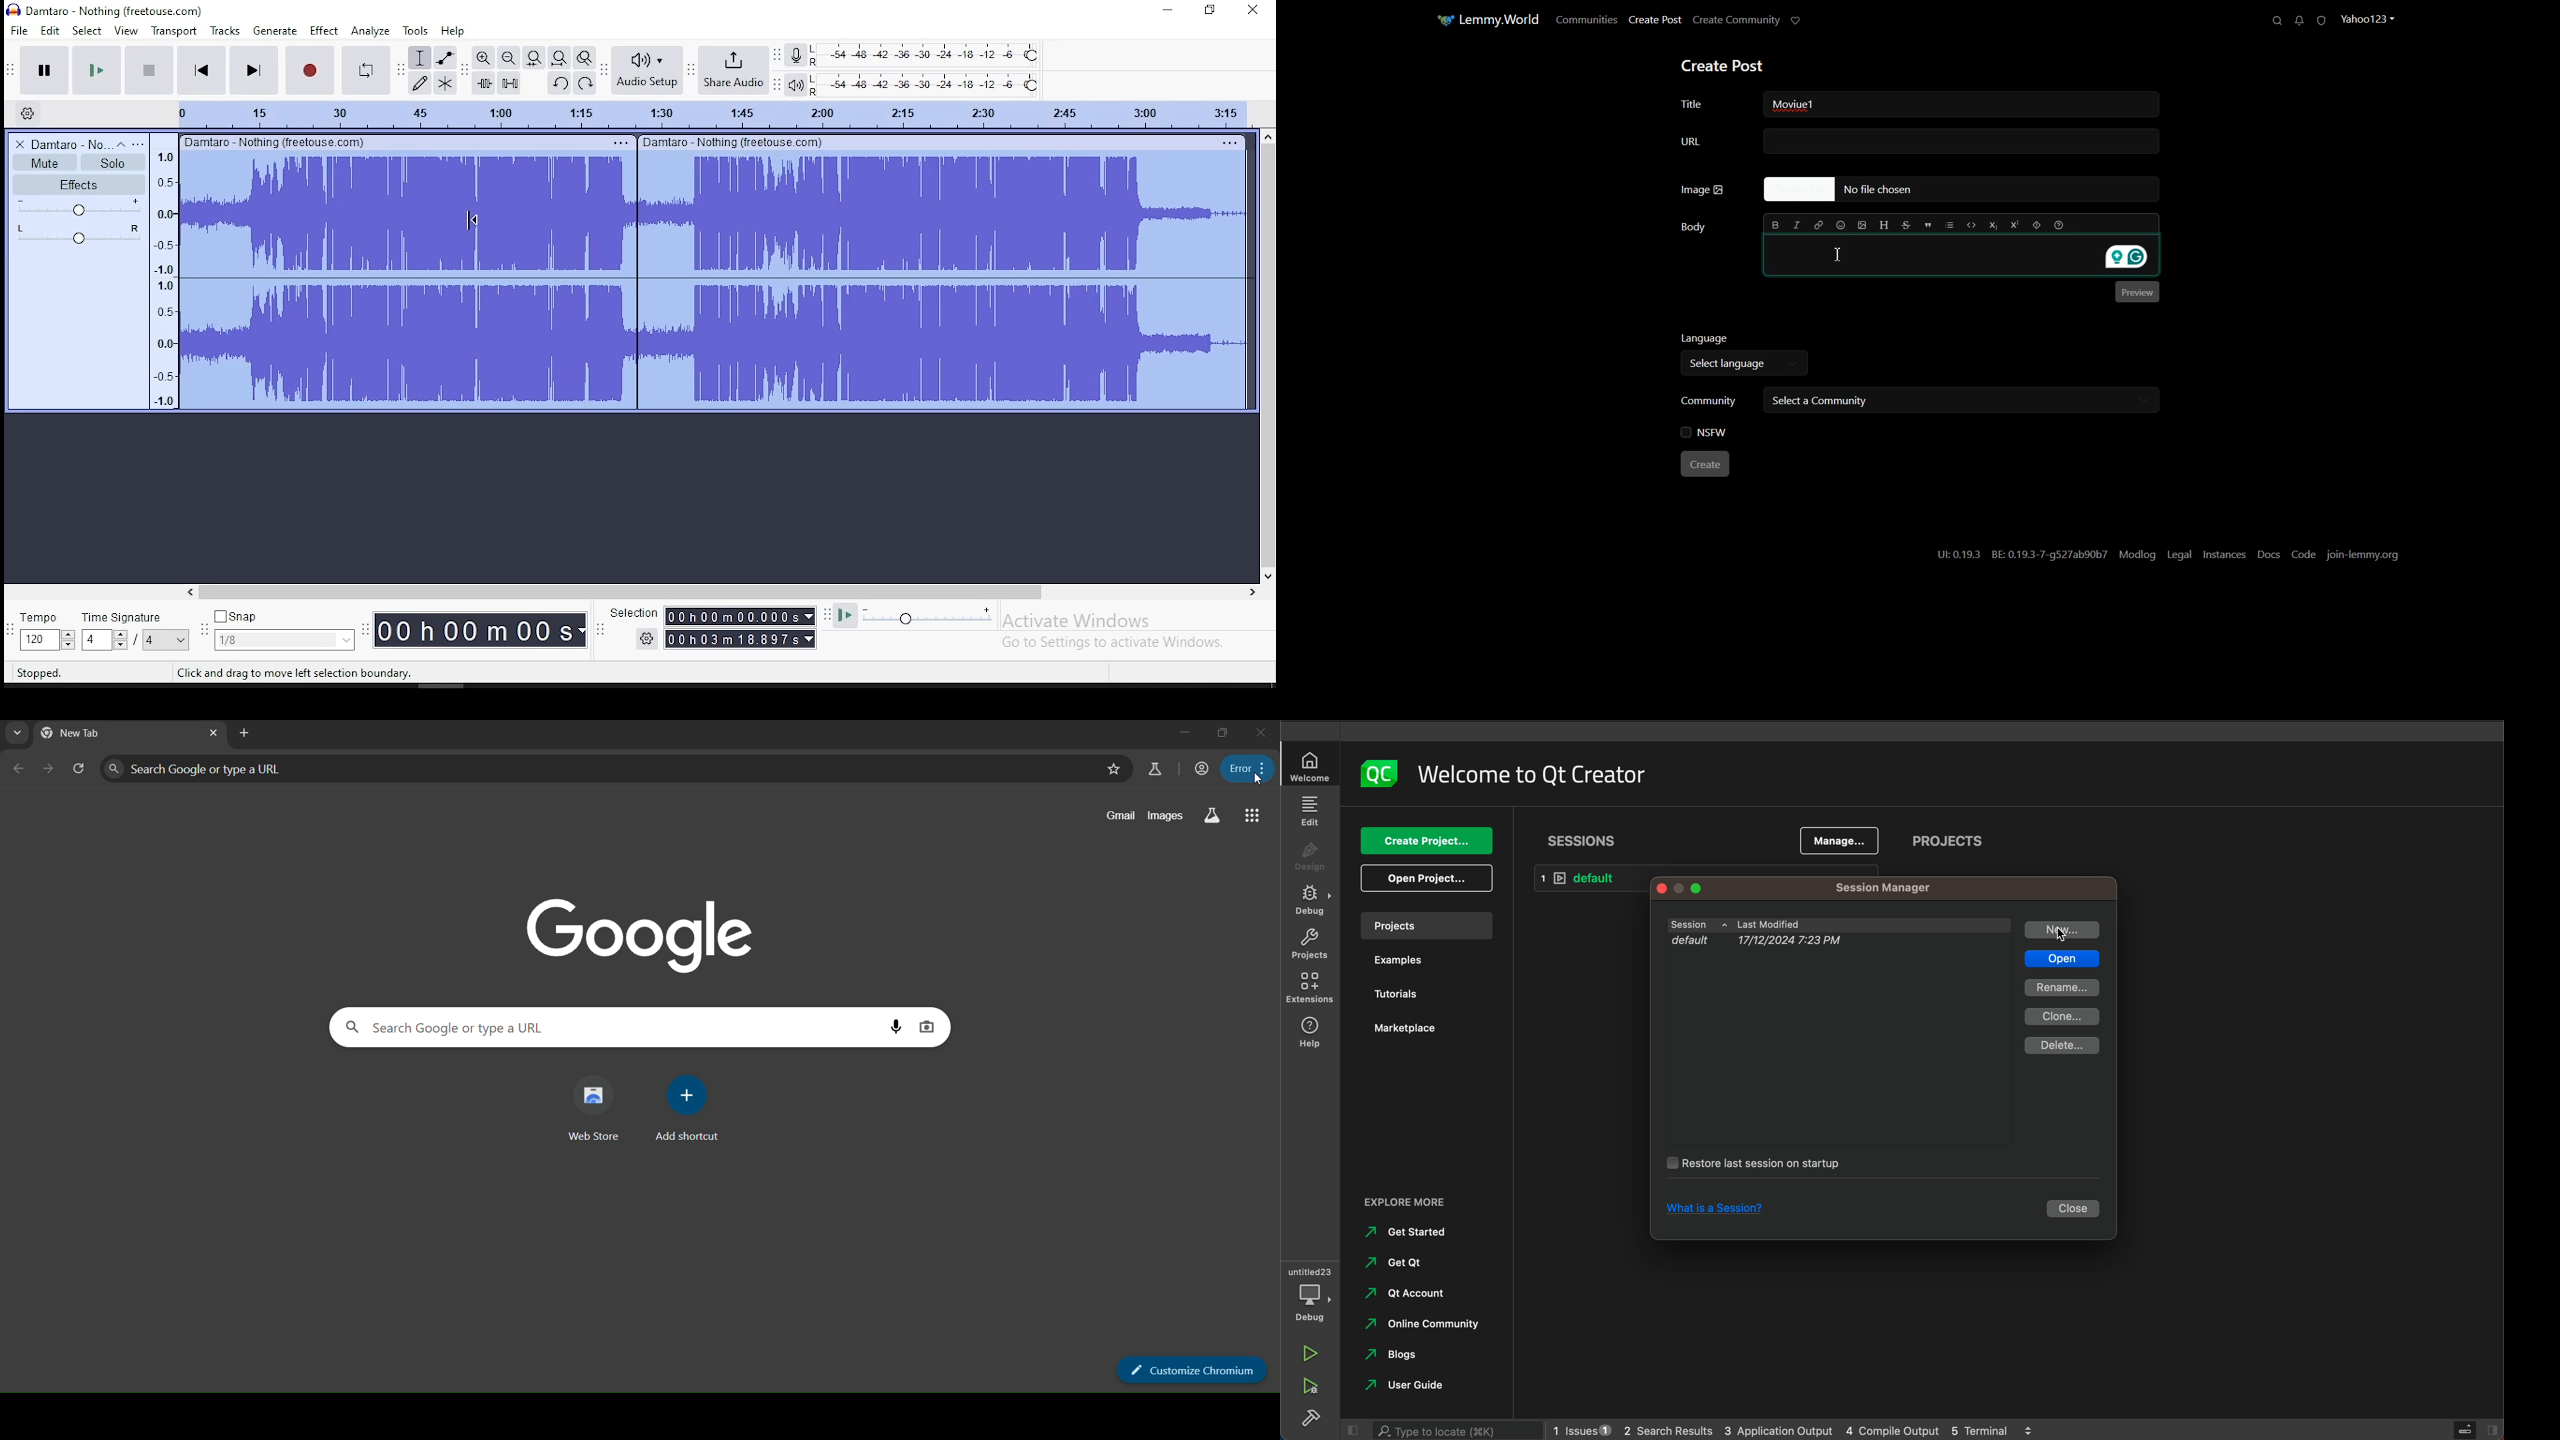 Image resolution: width=2576 pixels, height=1456 pixels. What do you see at coordinates (1907, 225) in the screenshot?
I see `Strikethrough` at bounding box center [1907, 225].